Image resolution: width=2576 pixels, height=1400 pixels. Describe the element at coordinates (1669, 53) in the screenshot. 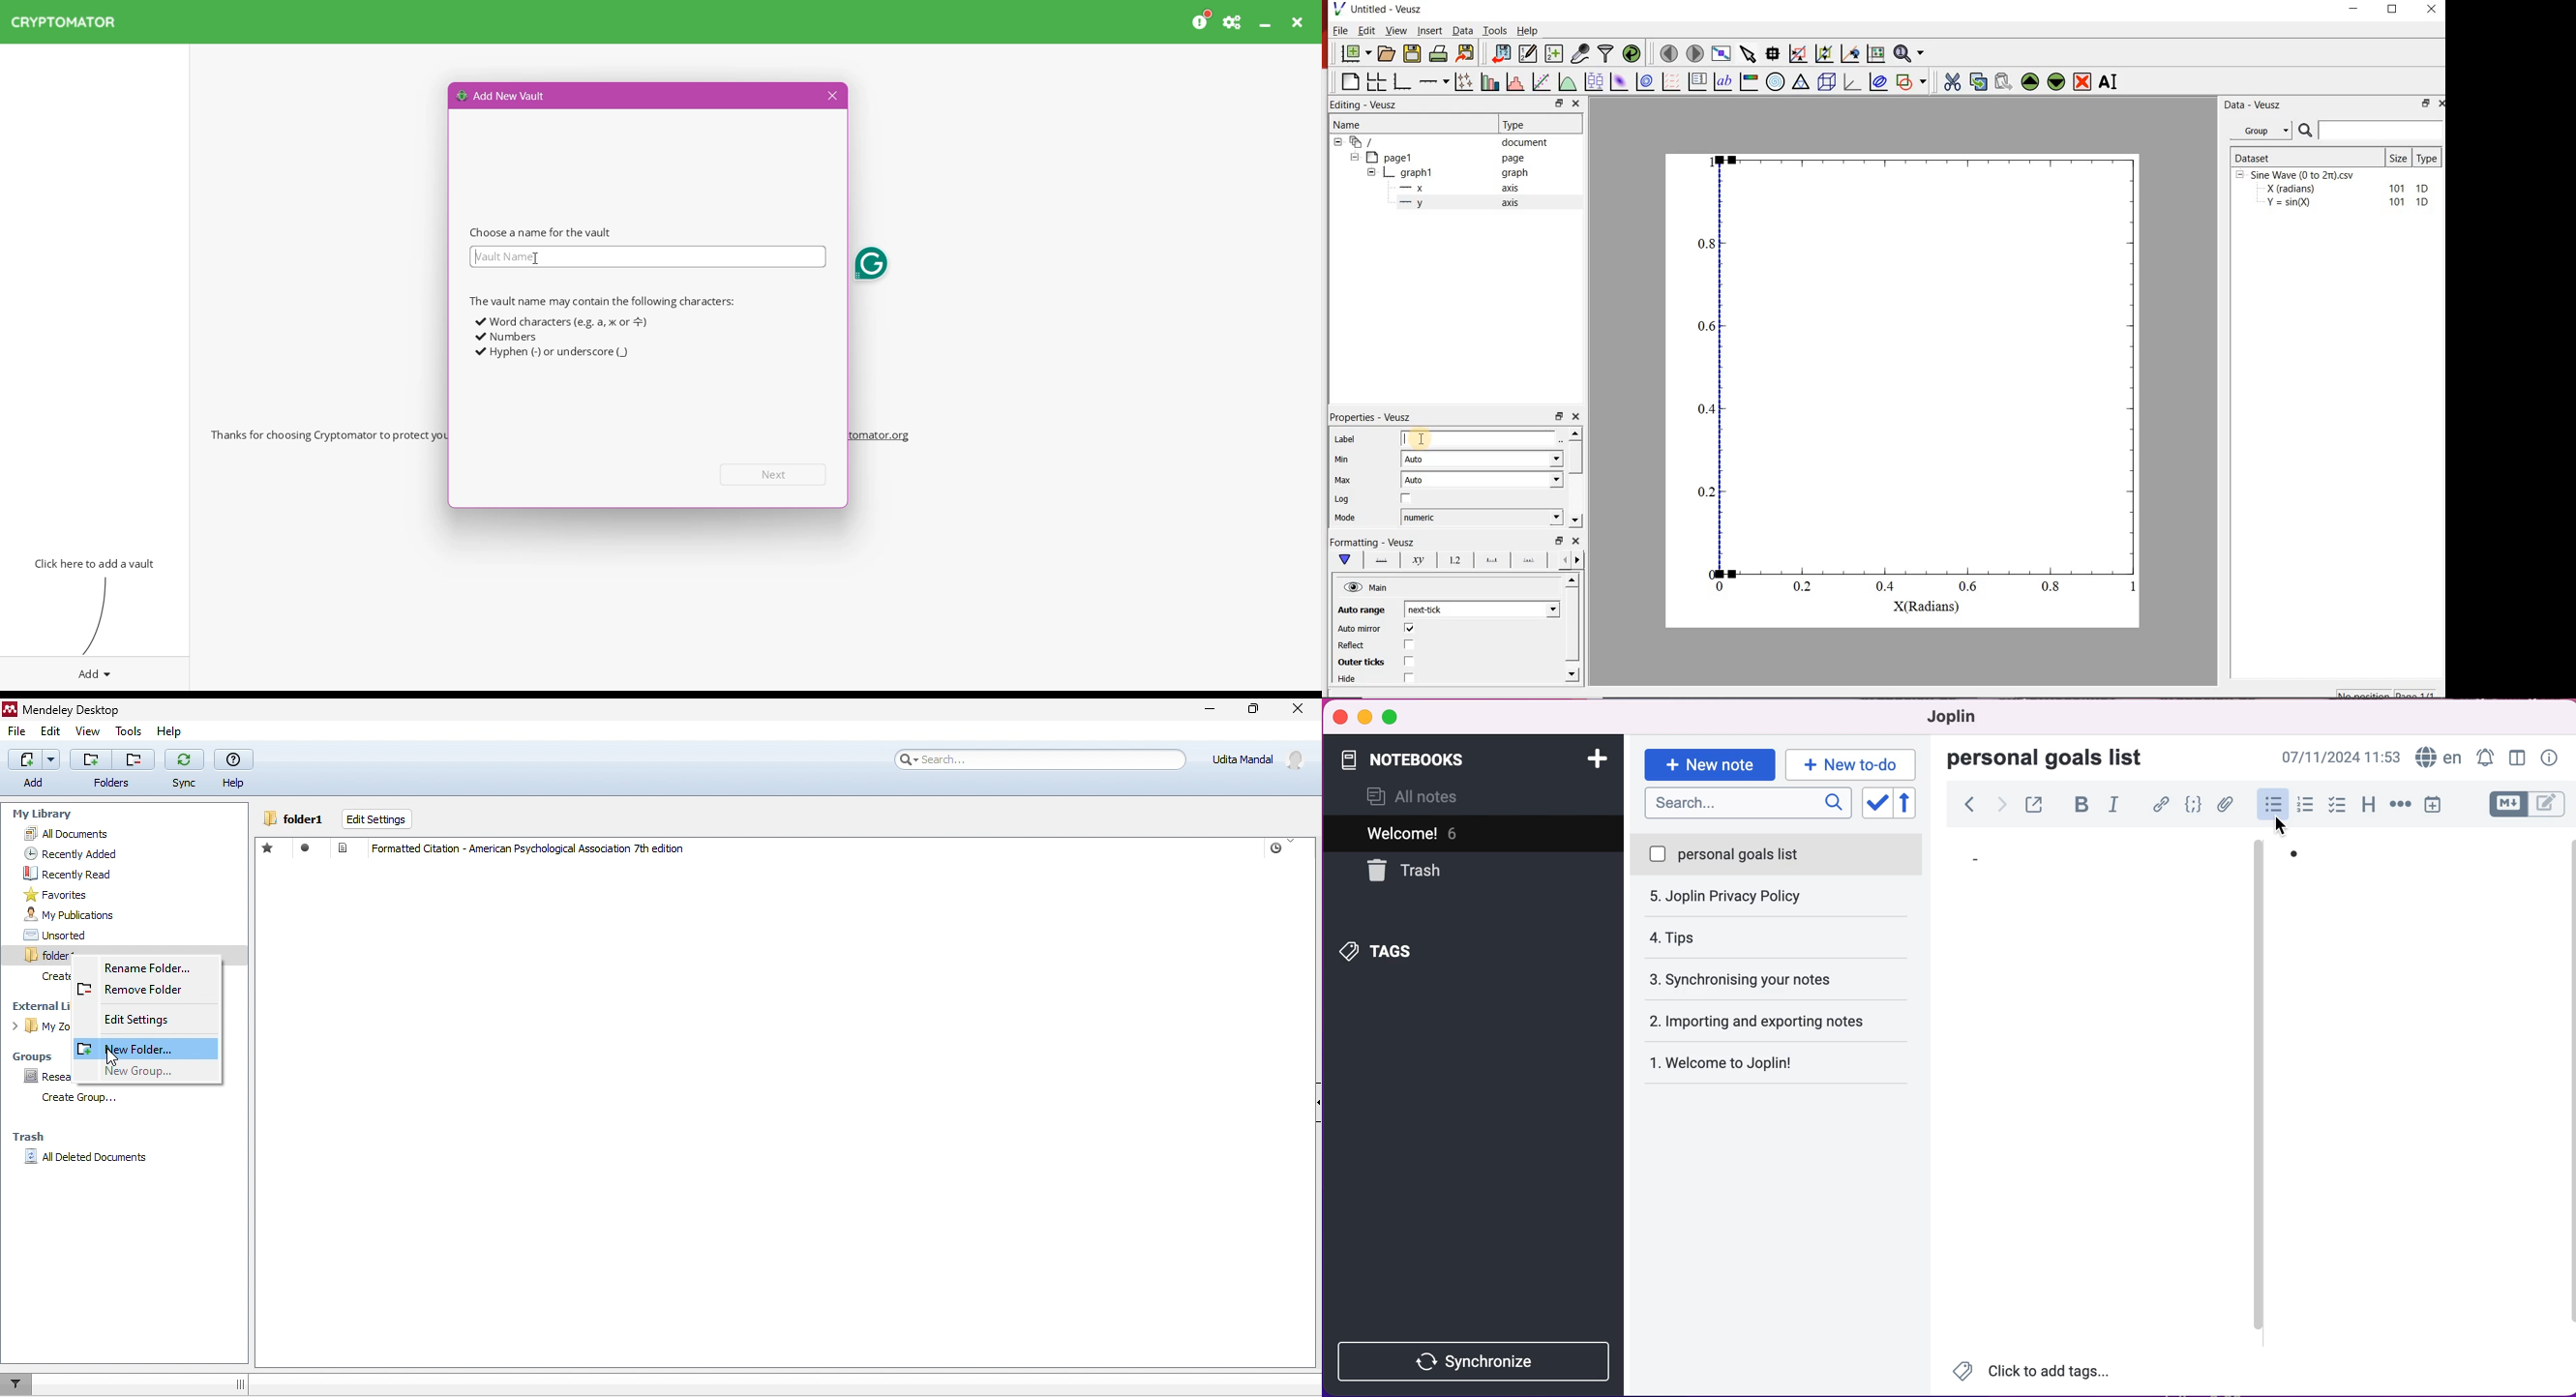

I see `go to previous page` at that location.